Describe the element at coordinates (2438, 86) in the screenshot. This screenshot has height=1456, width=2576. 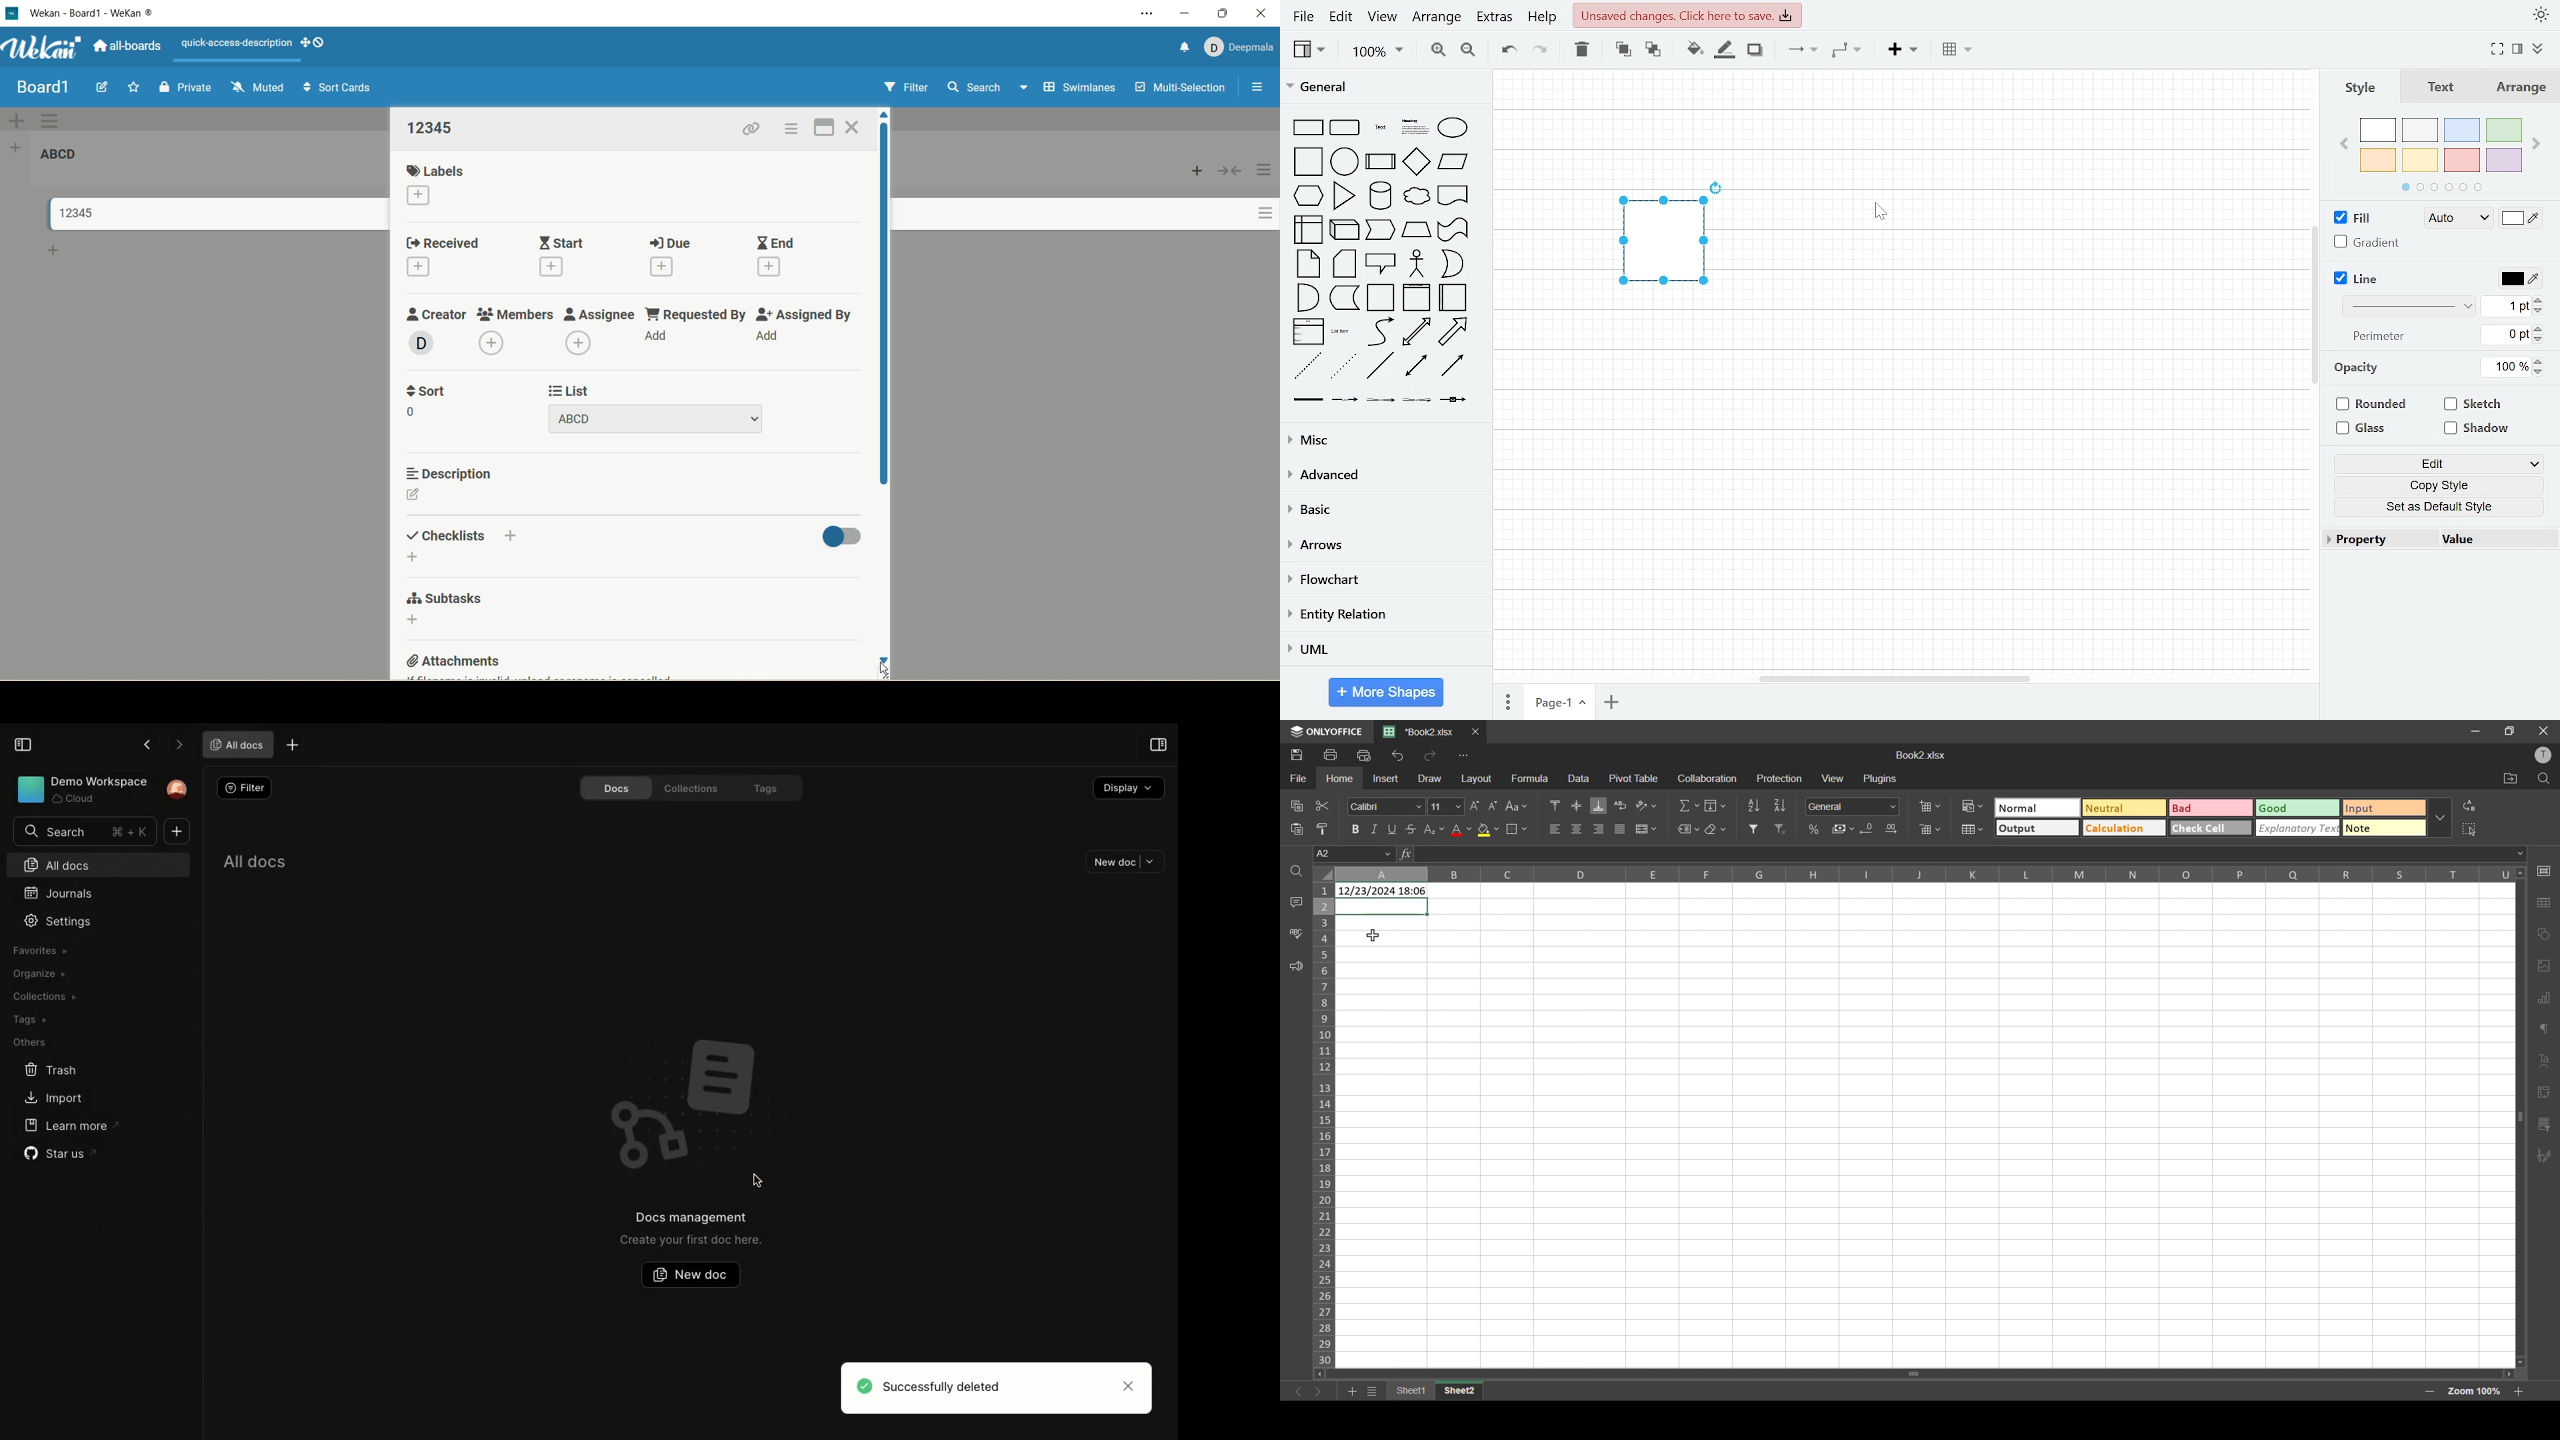
I see `text` at that location.